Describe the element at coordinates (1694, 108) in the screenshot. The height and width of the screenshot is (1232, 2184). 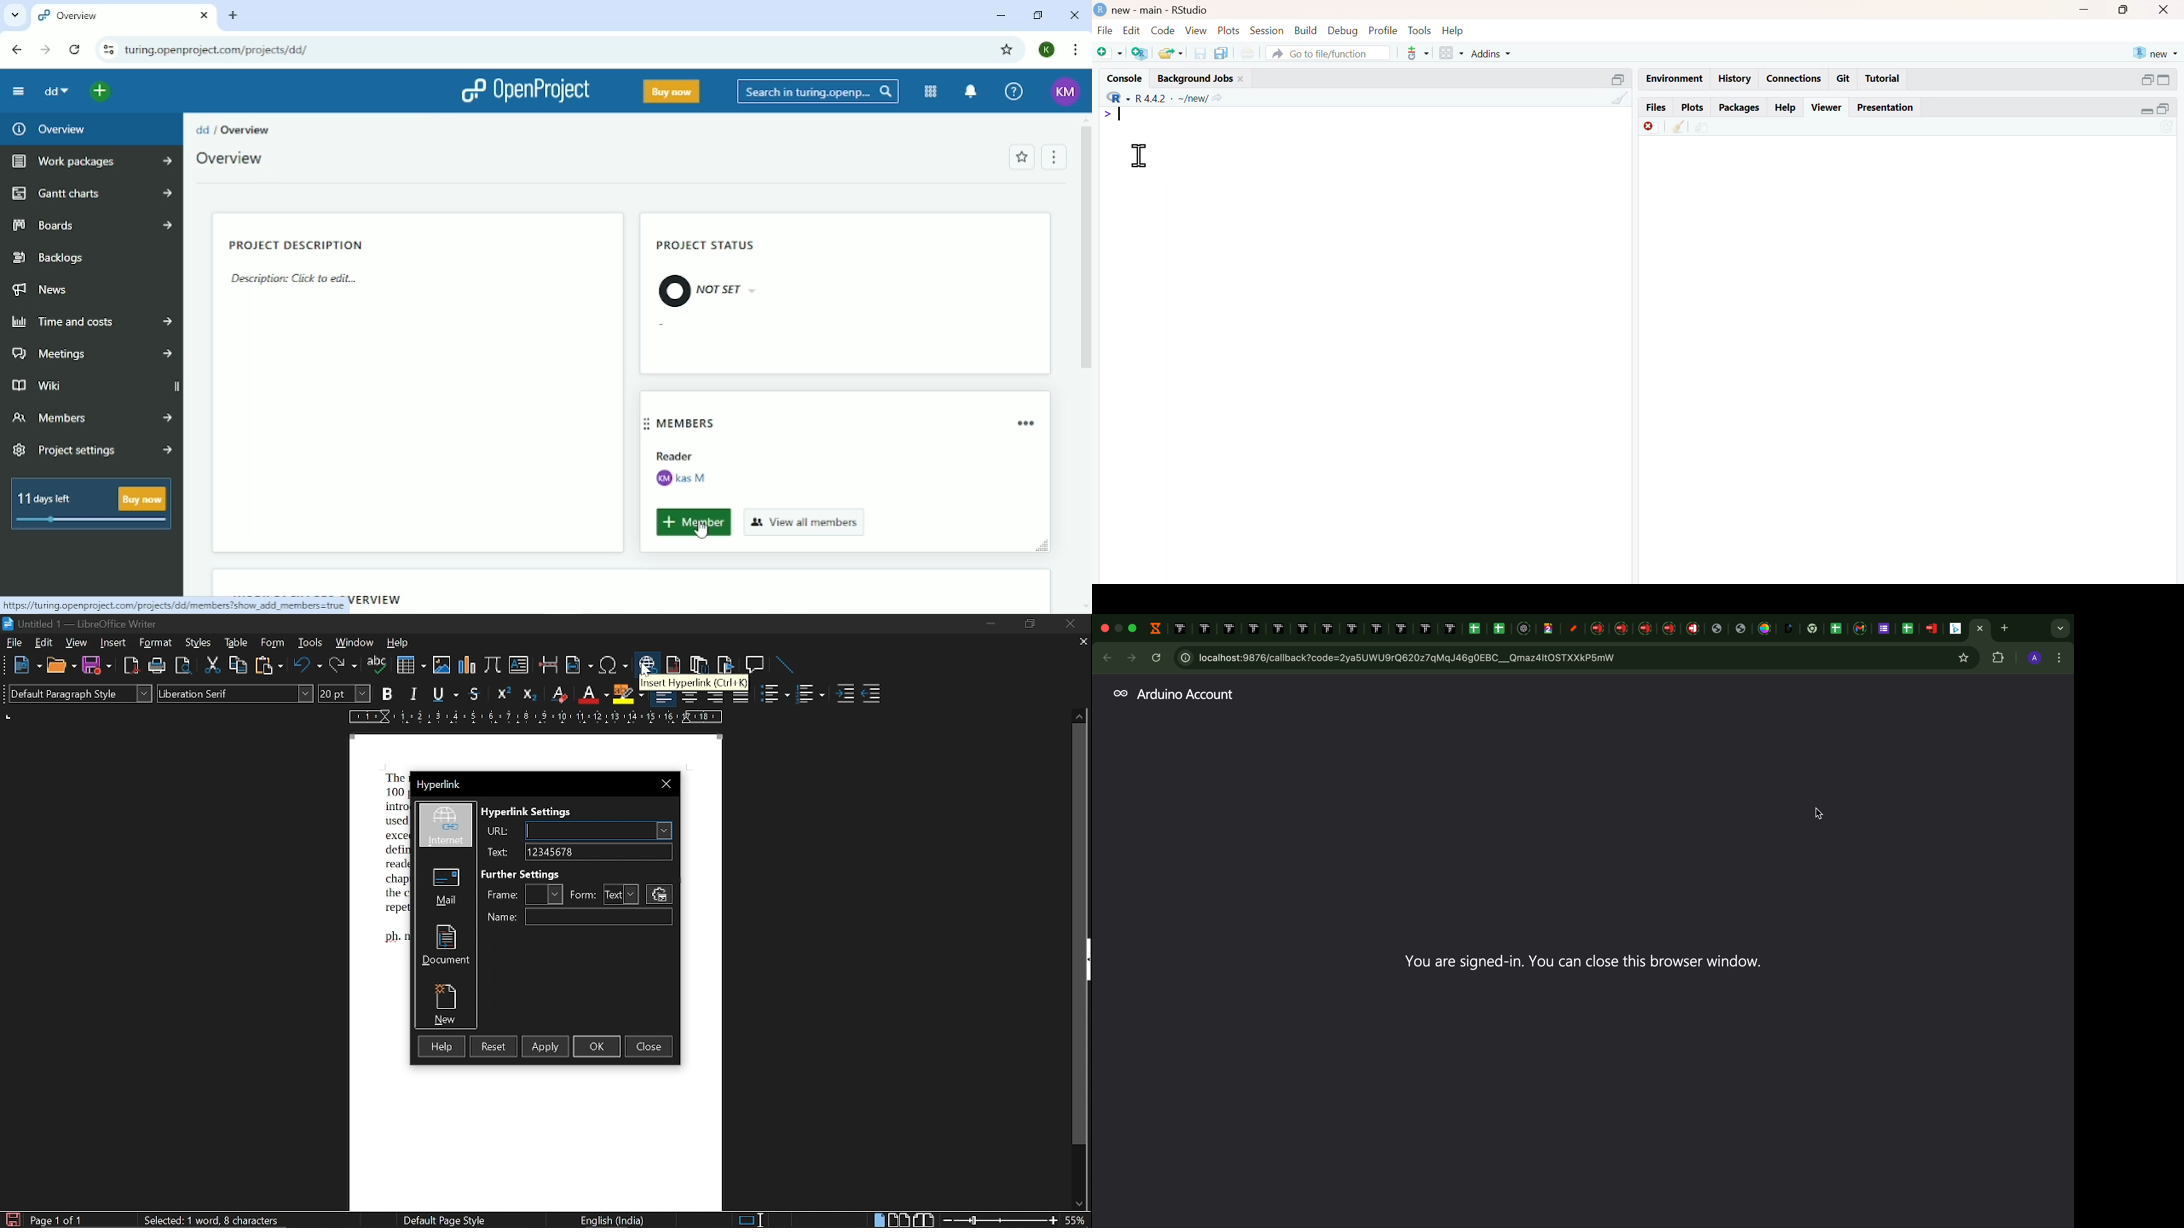
I see `plots` at that location.